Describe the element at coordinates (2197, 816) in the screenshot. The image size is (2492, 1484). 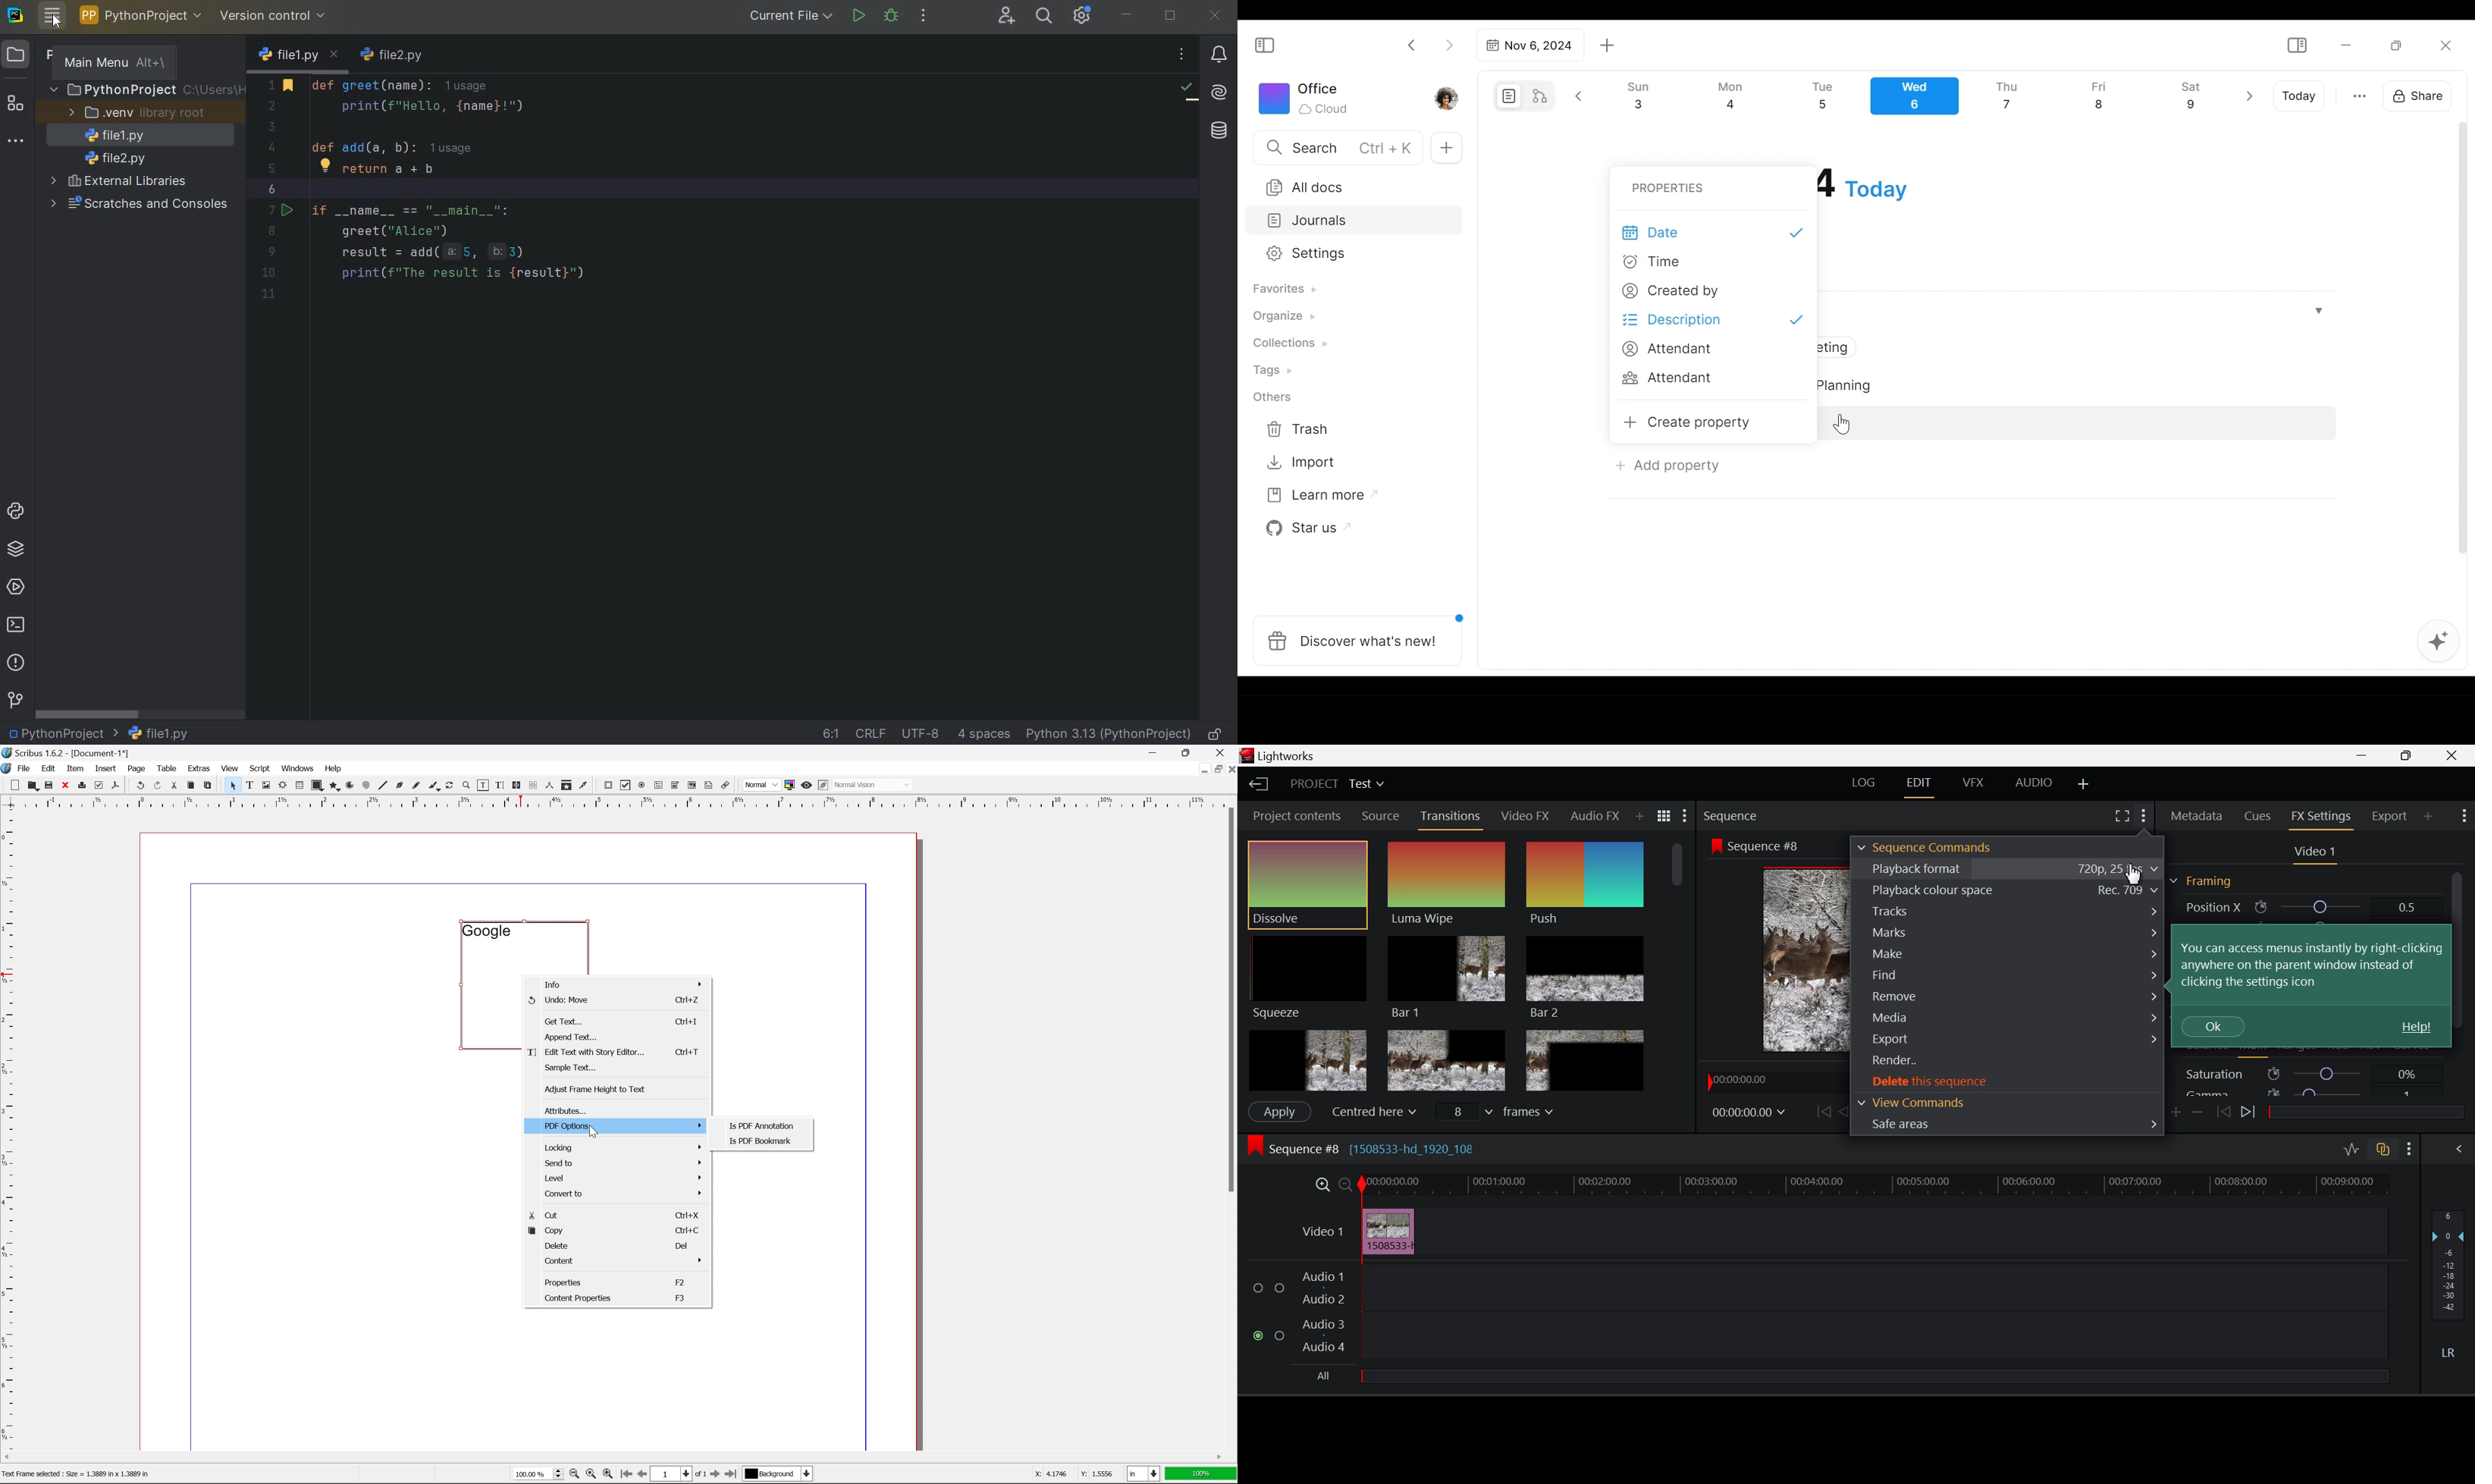
I see `Metadata` at that location.